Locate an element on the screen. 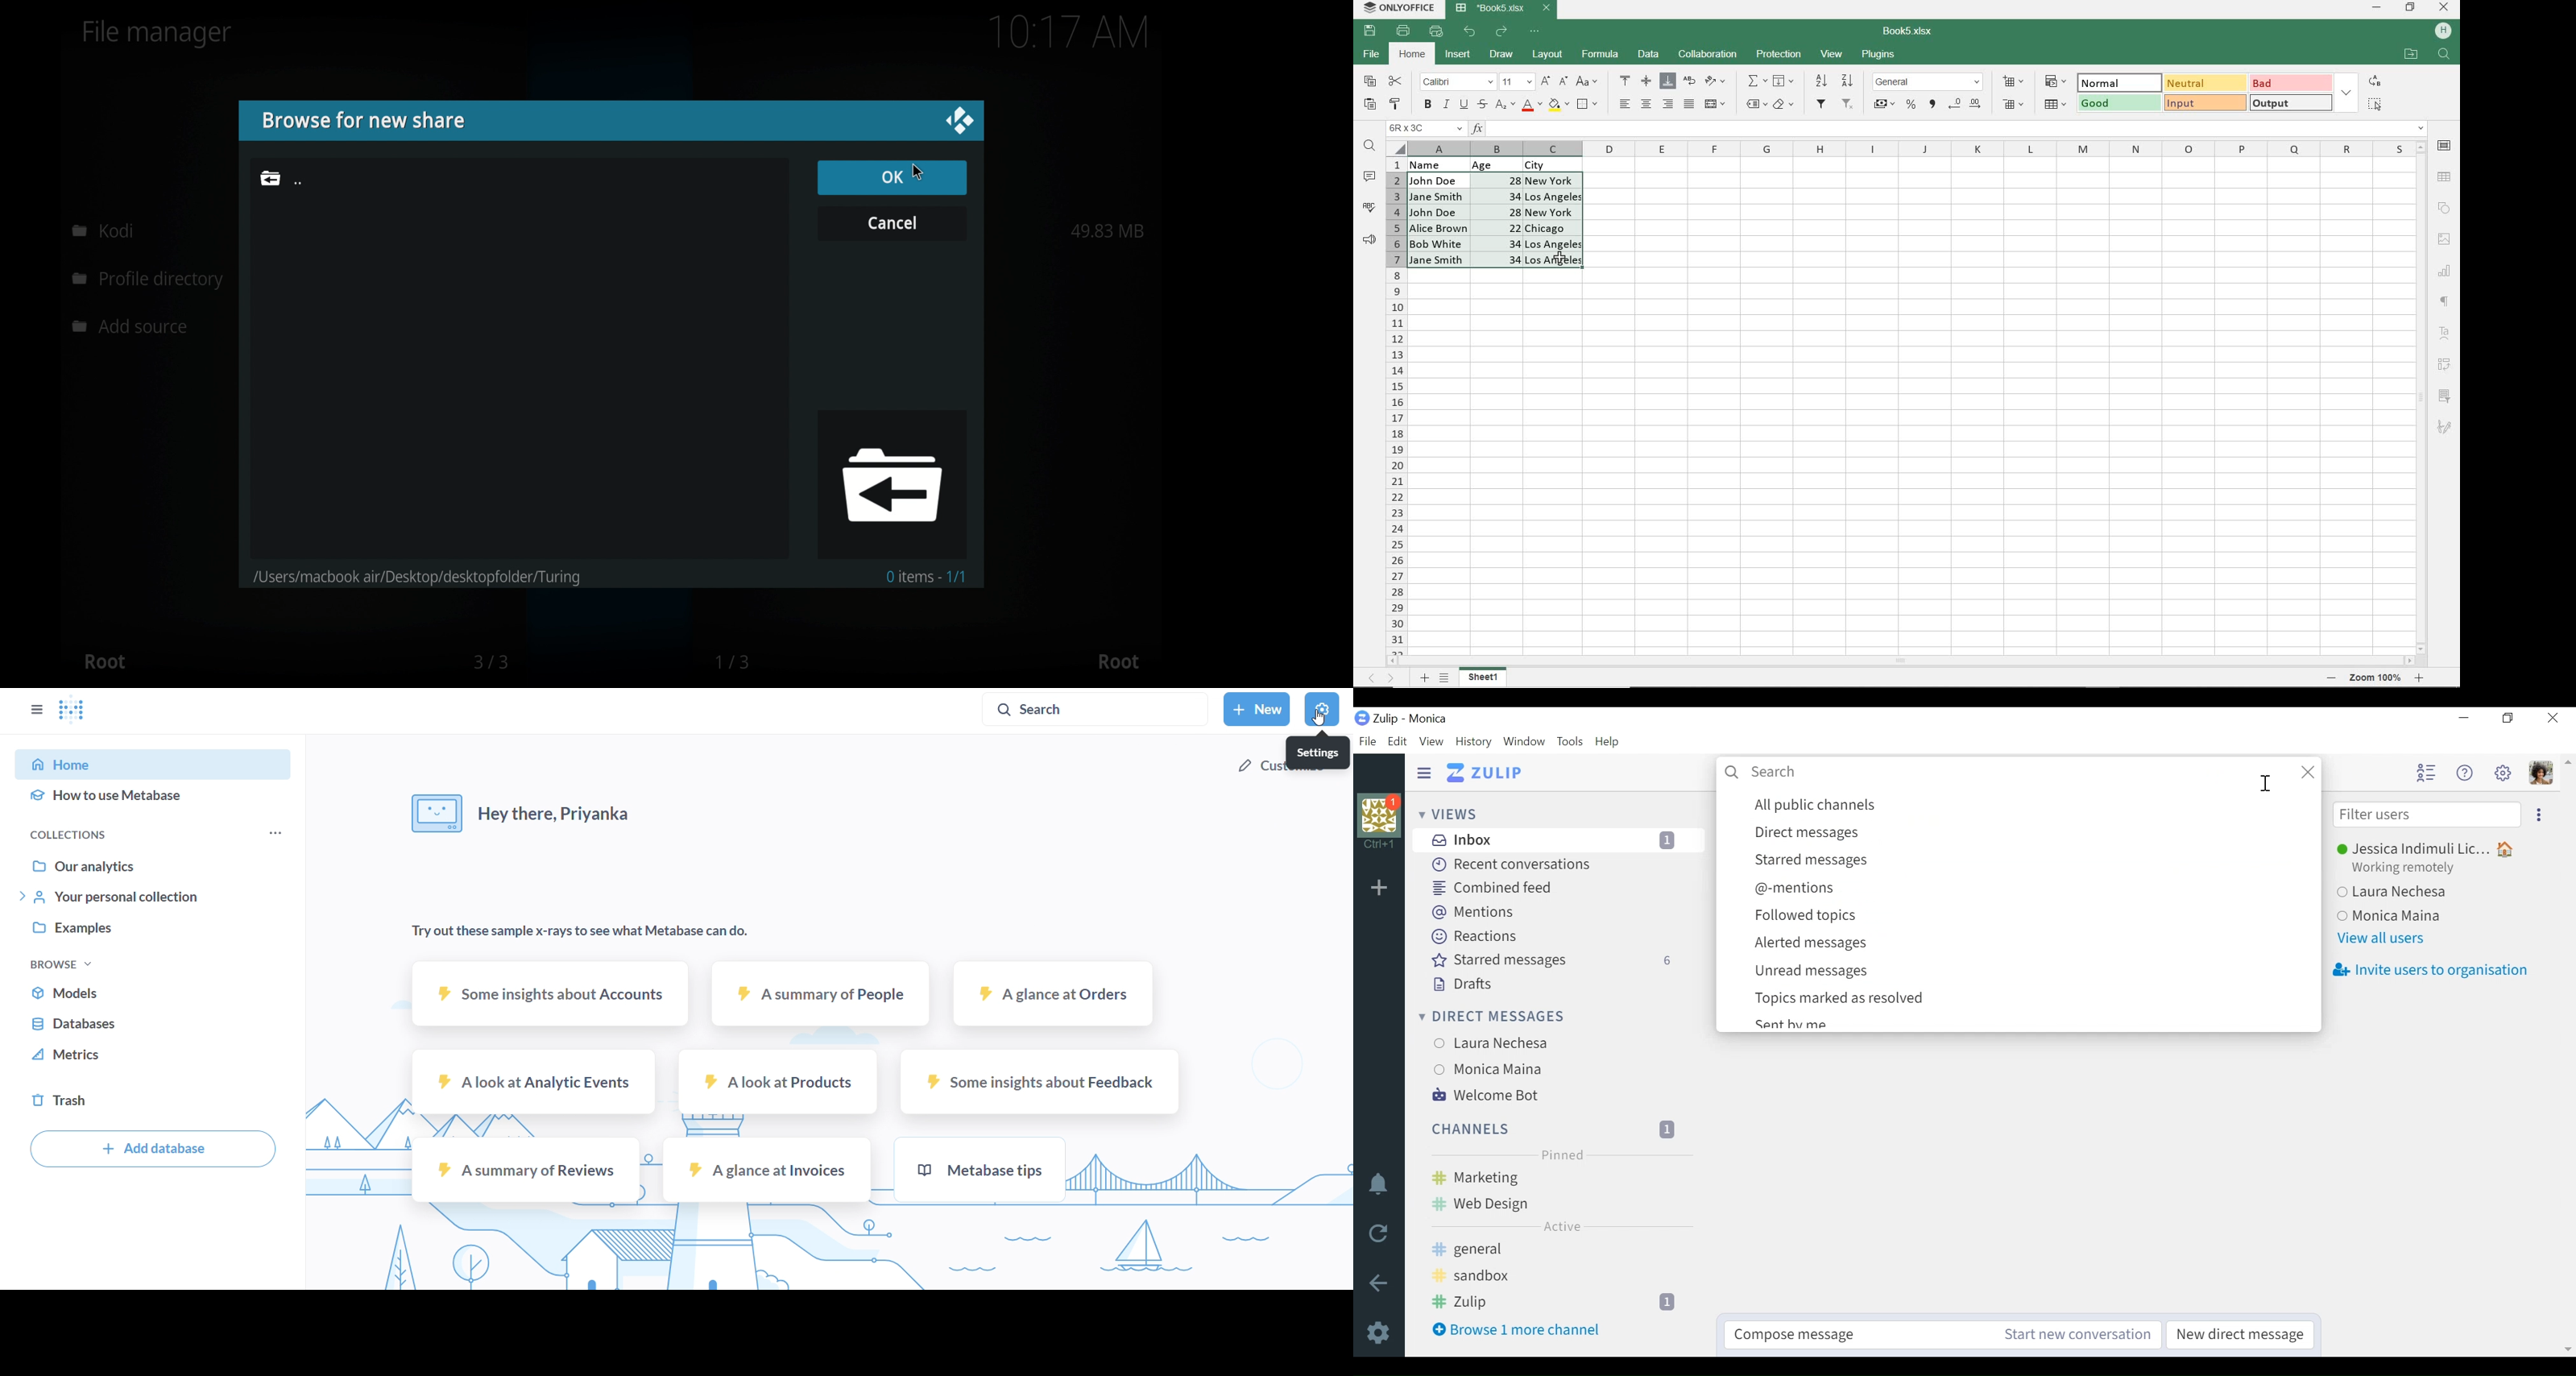 The width and height of the screenshot is (2576, 1400). FEEDBACK & SUPPORT is located at coordinates (1370, 239).